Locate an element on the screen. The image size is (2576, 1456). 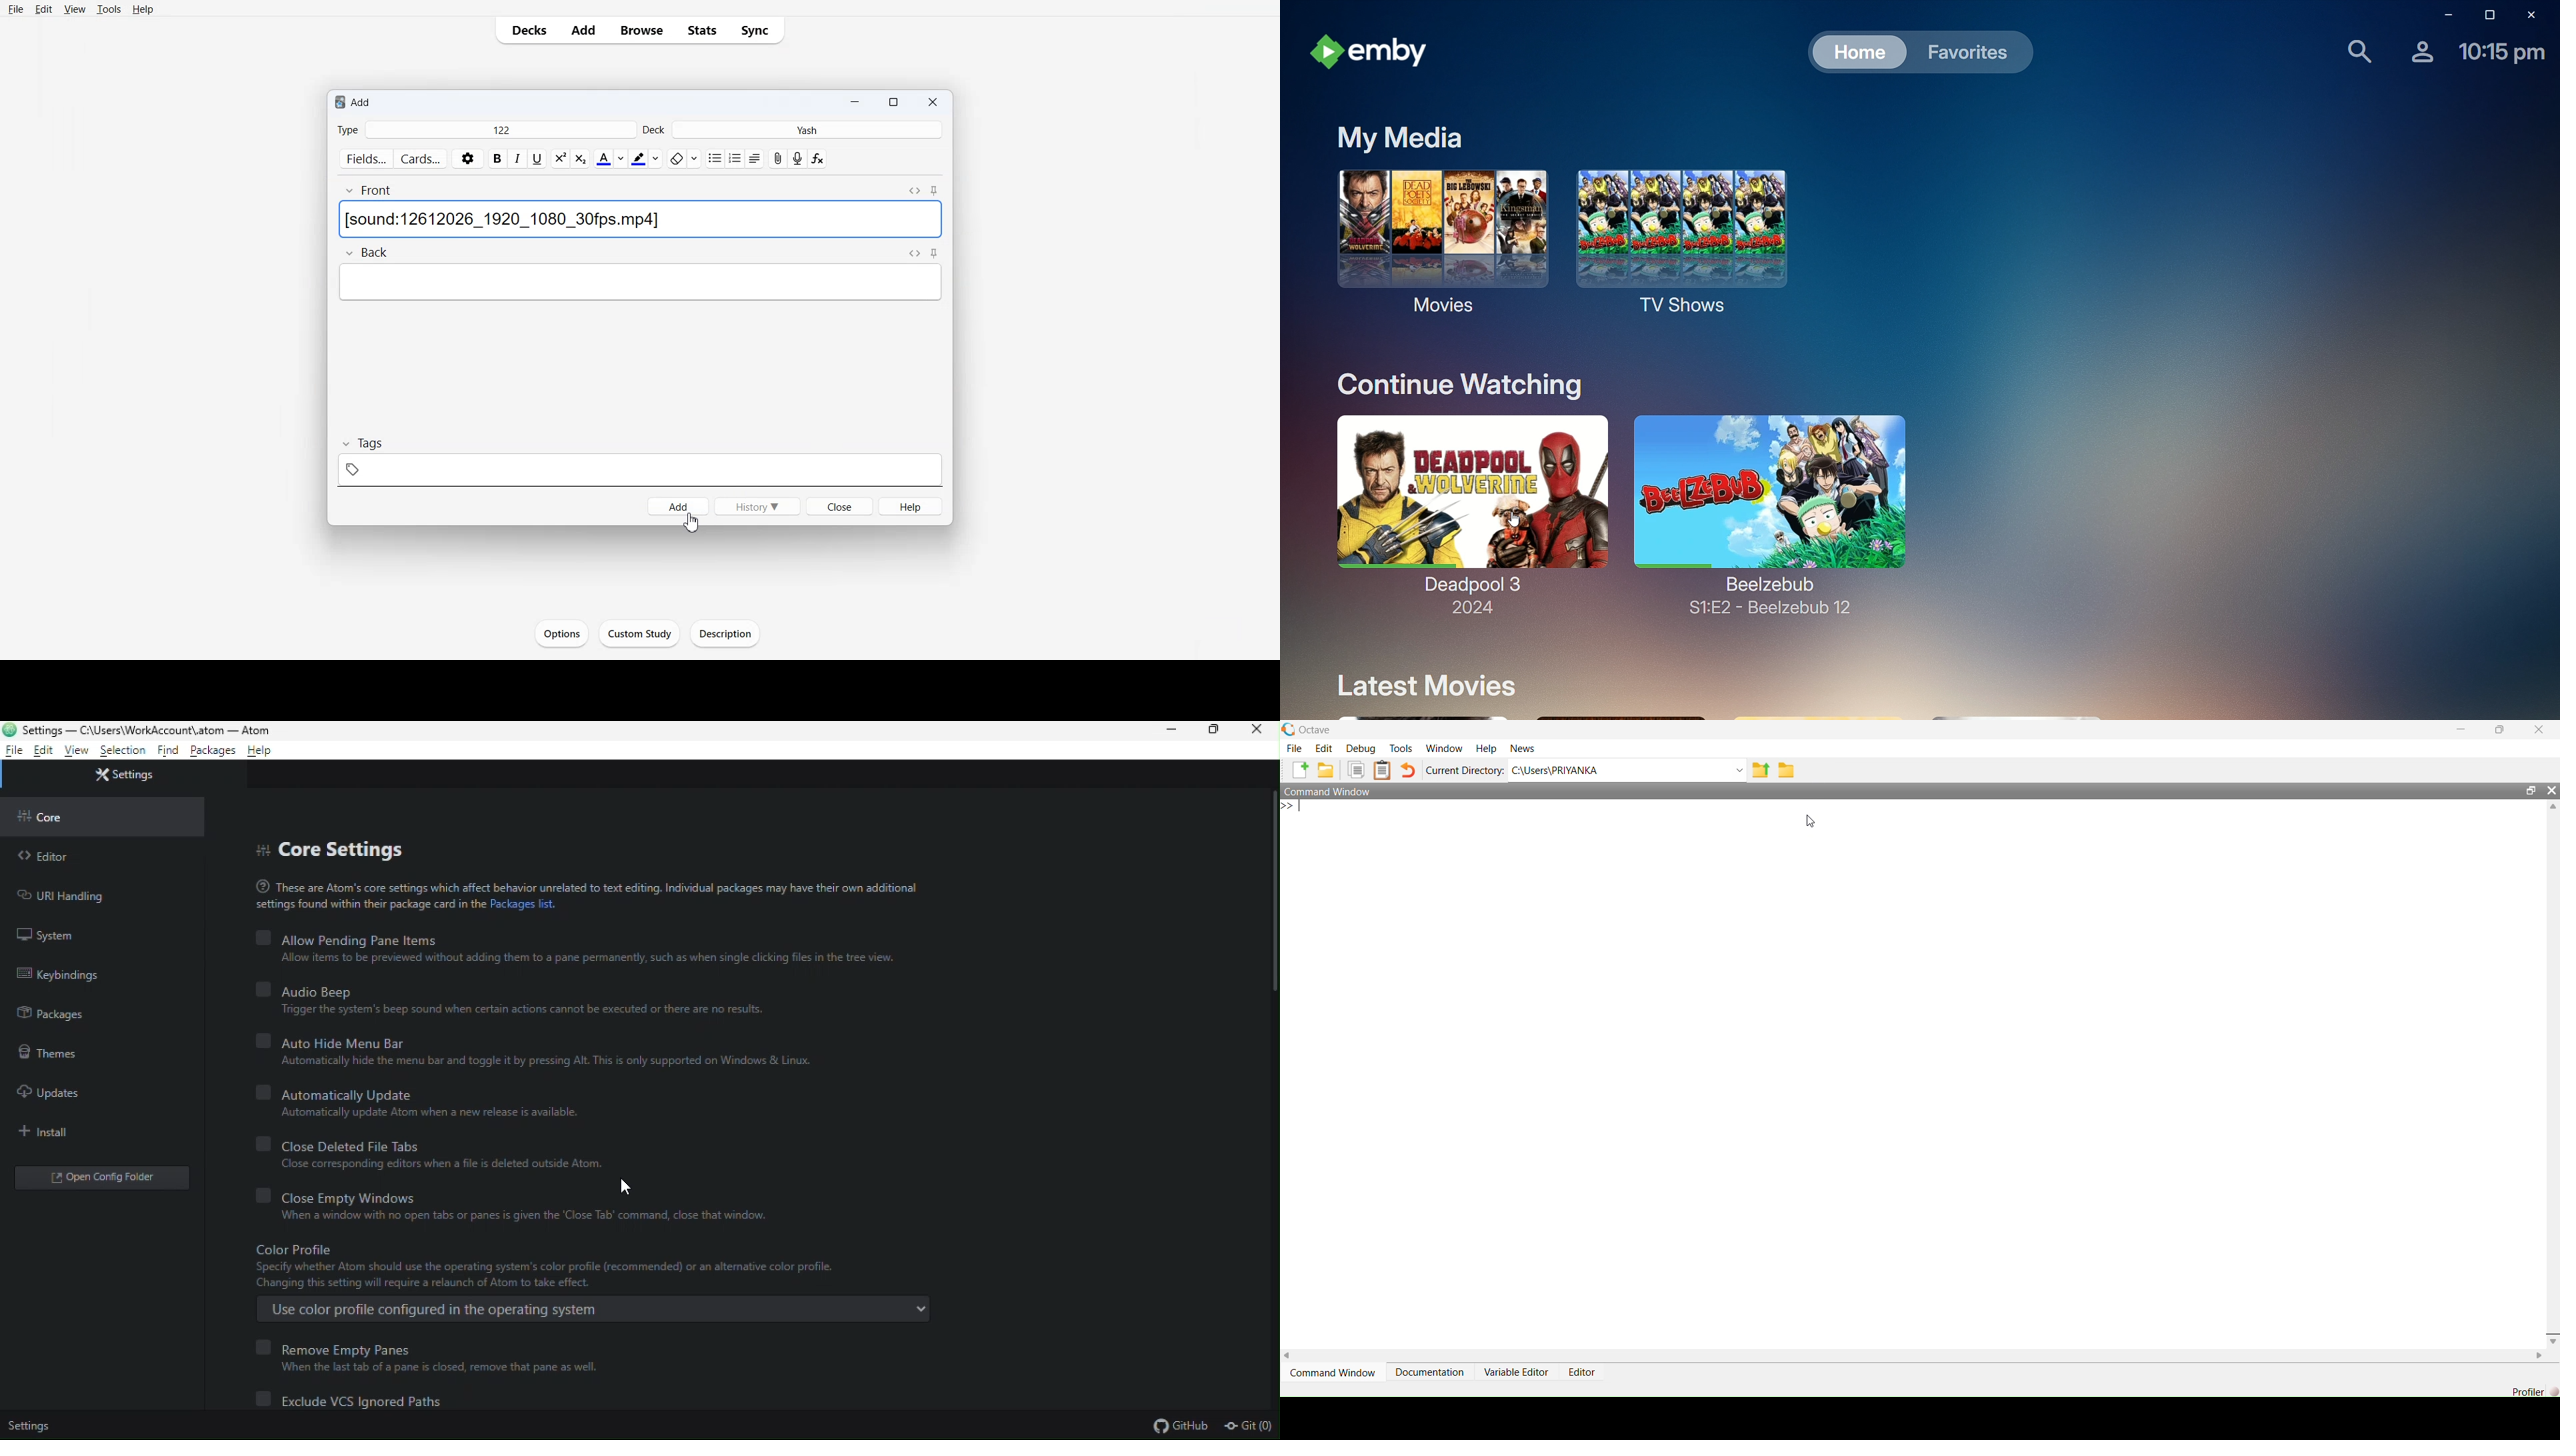
Toggle sticky is located at coordinates (935, 192).